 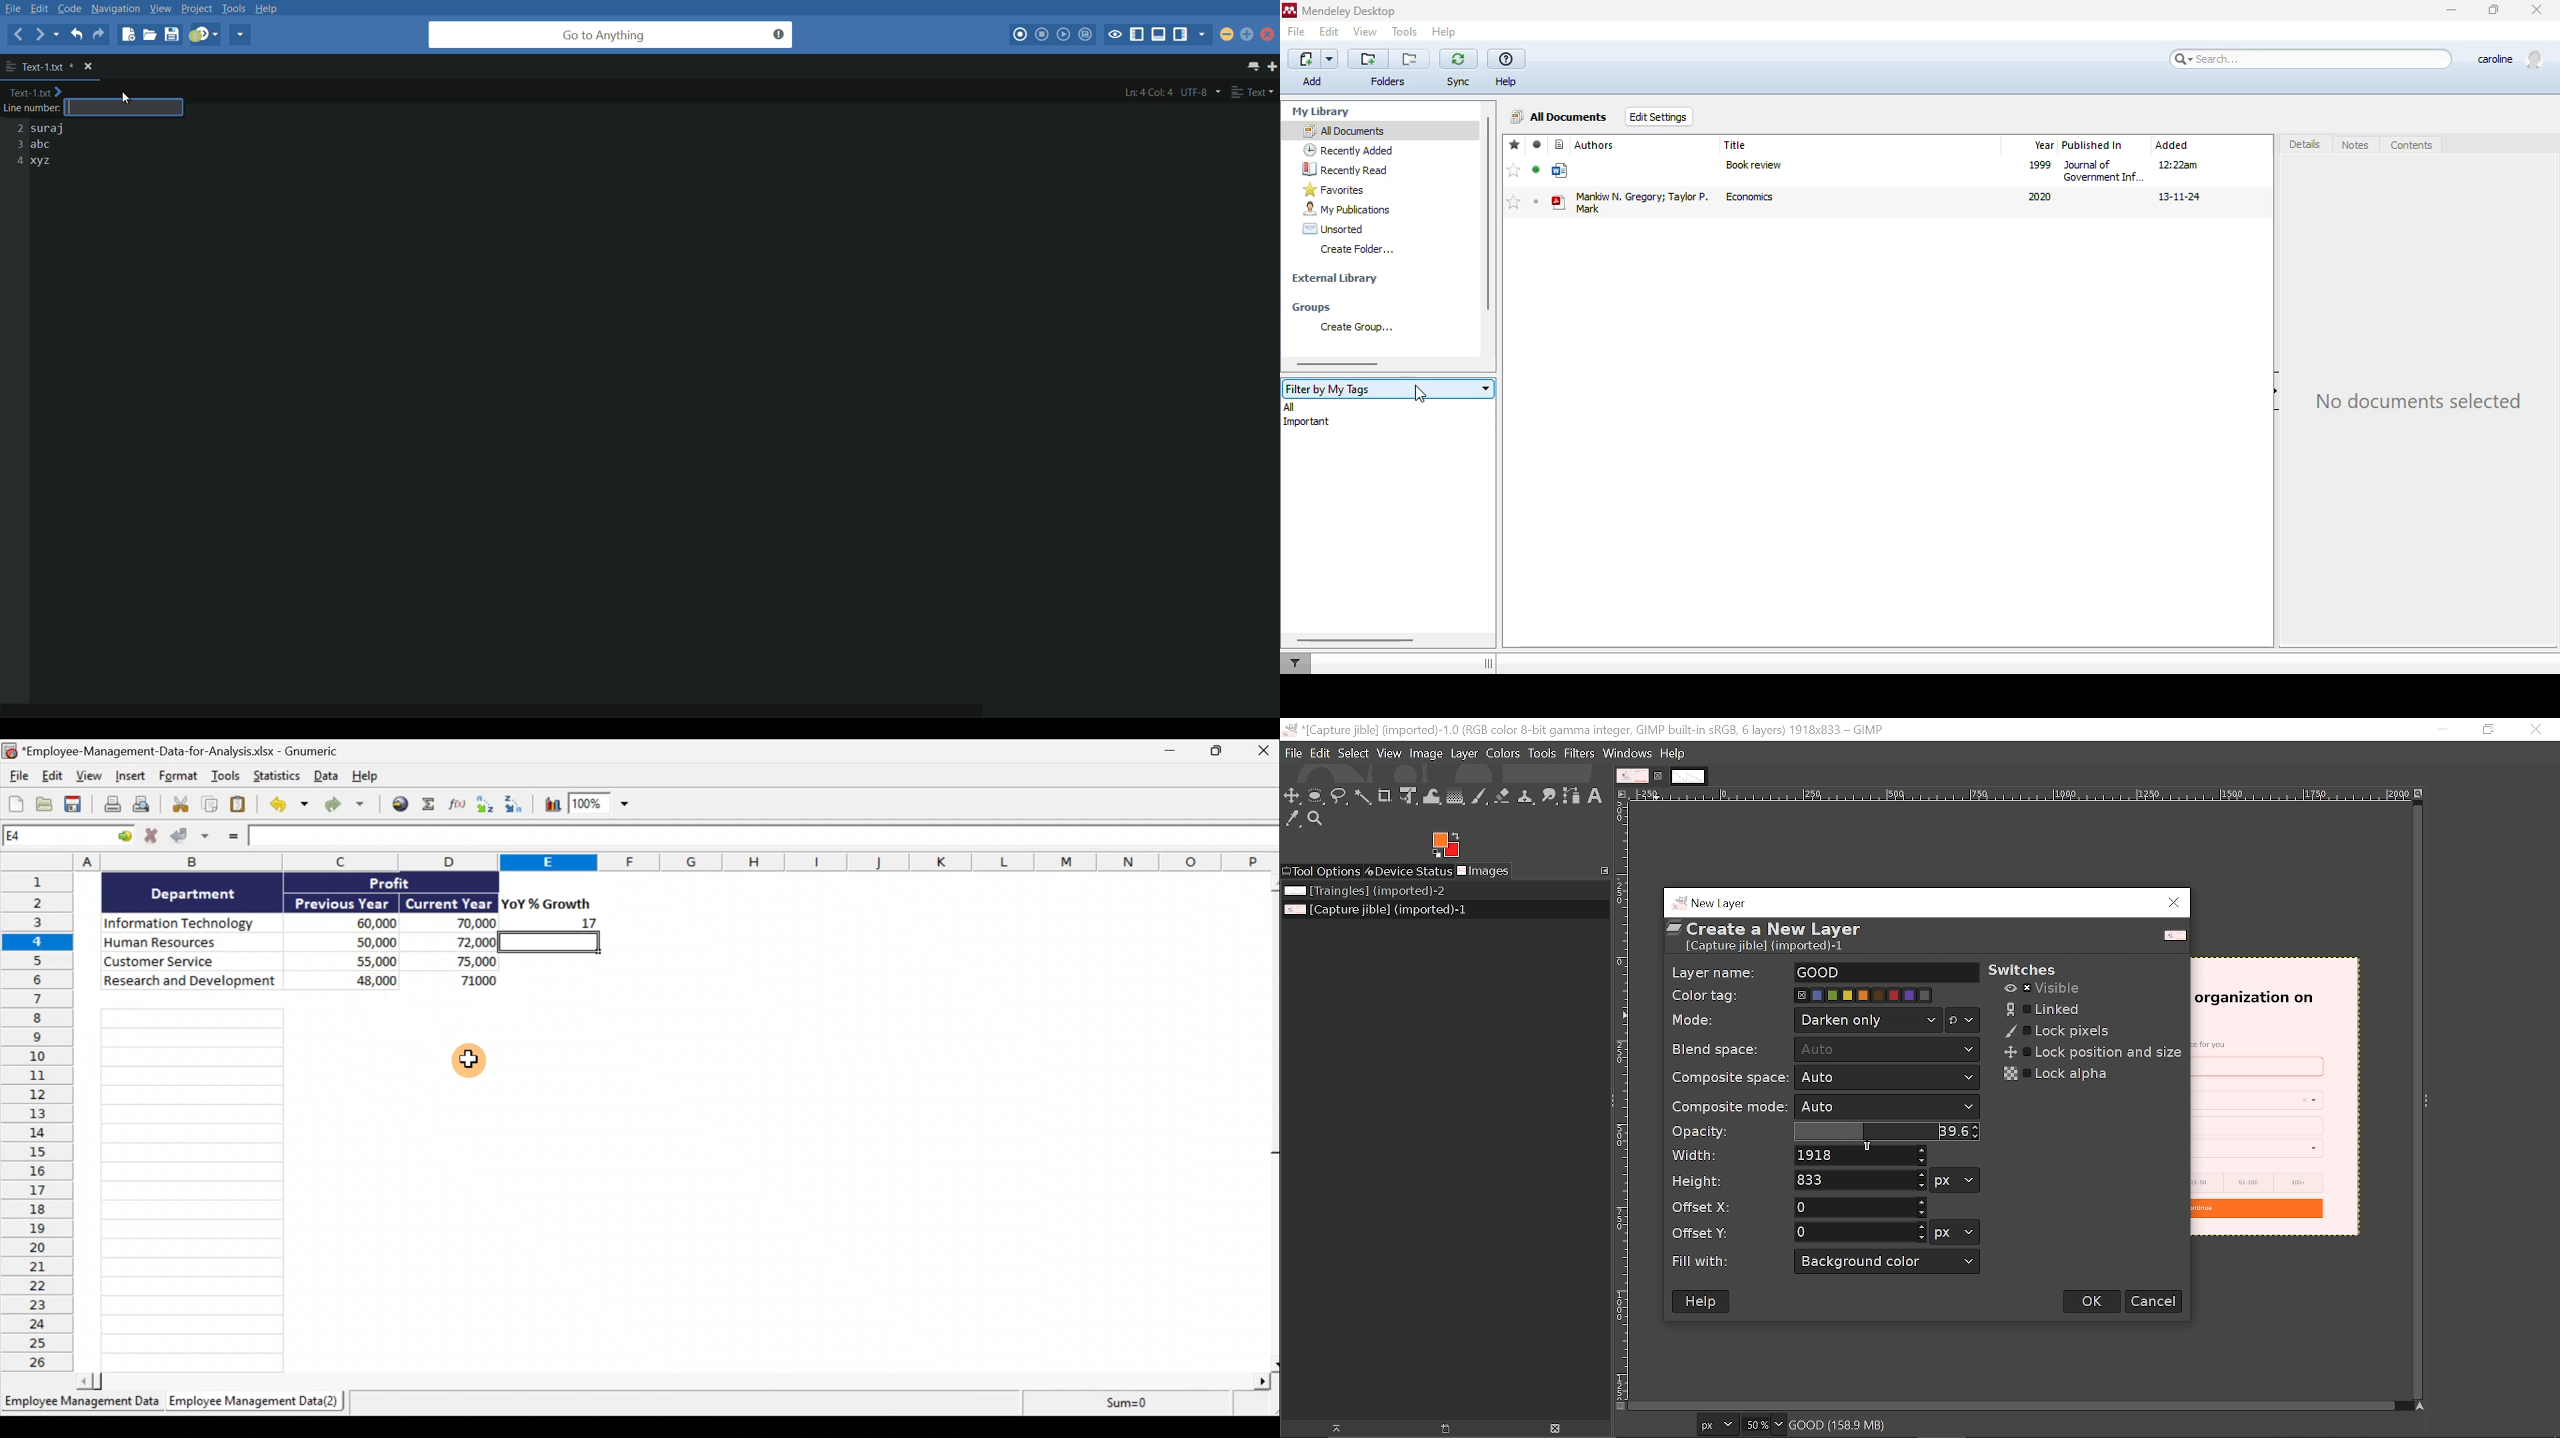 I want to click on filter by my tags, so click(x=1387, y=389).